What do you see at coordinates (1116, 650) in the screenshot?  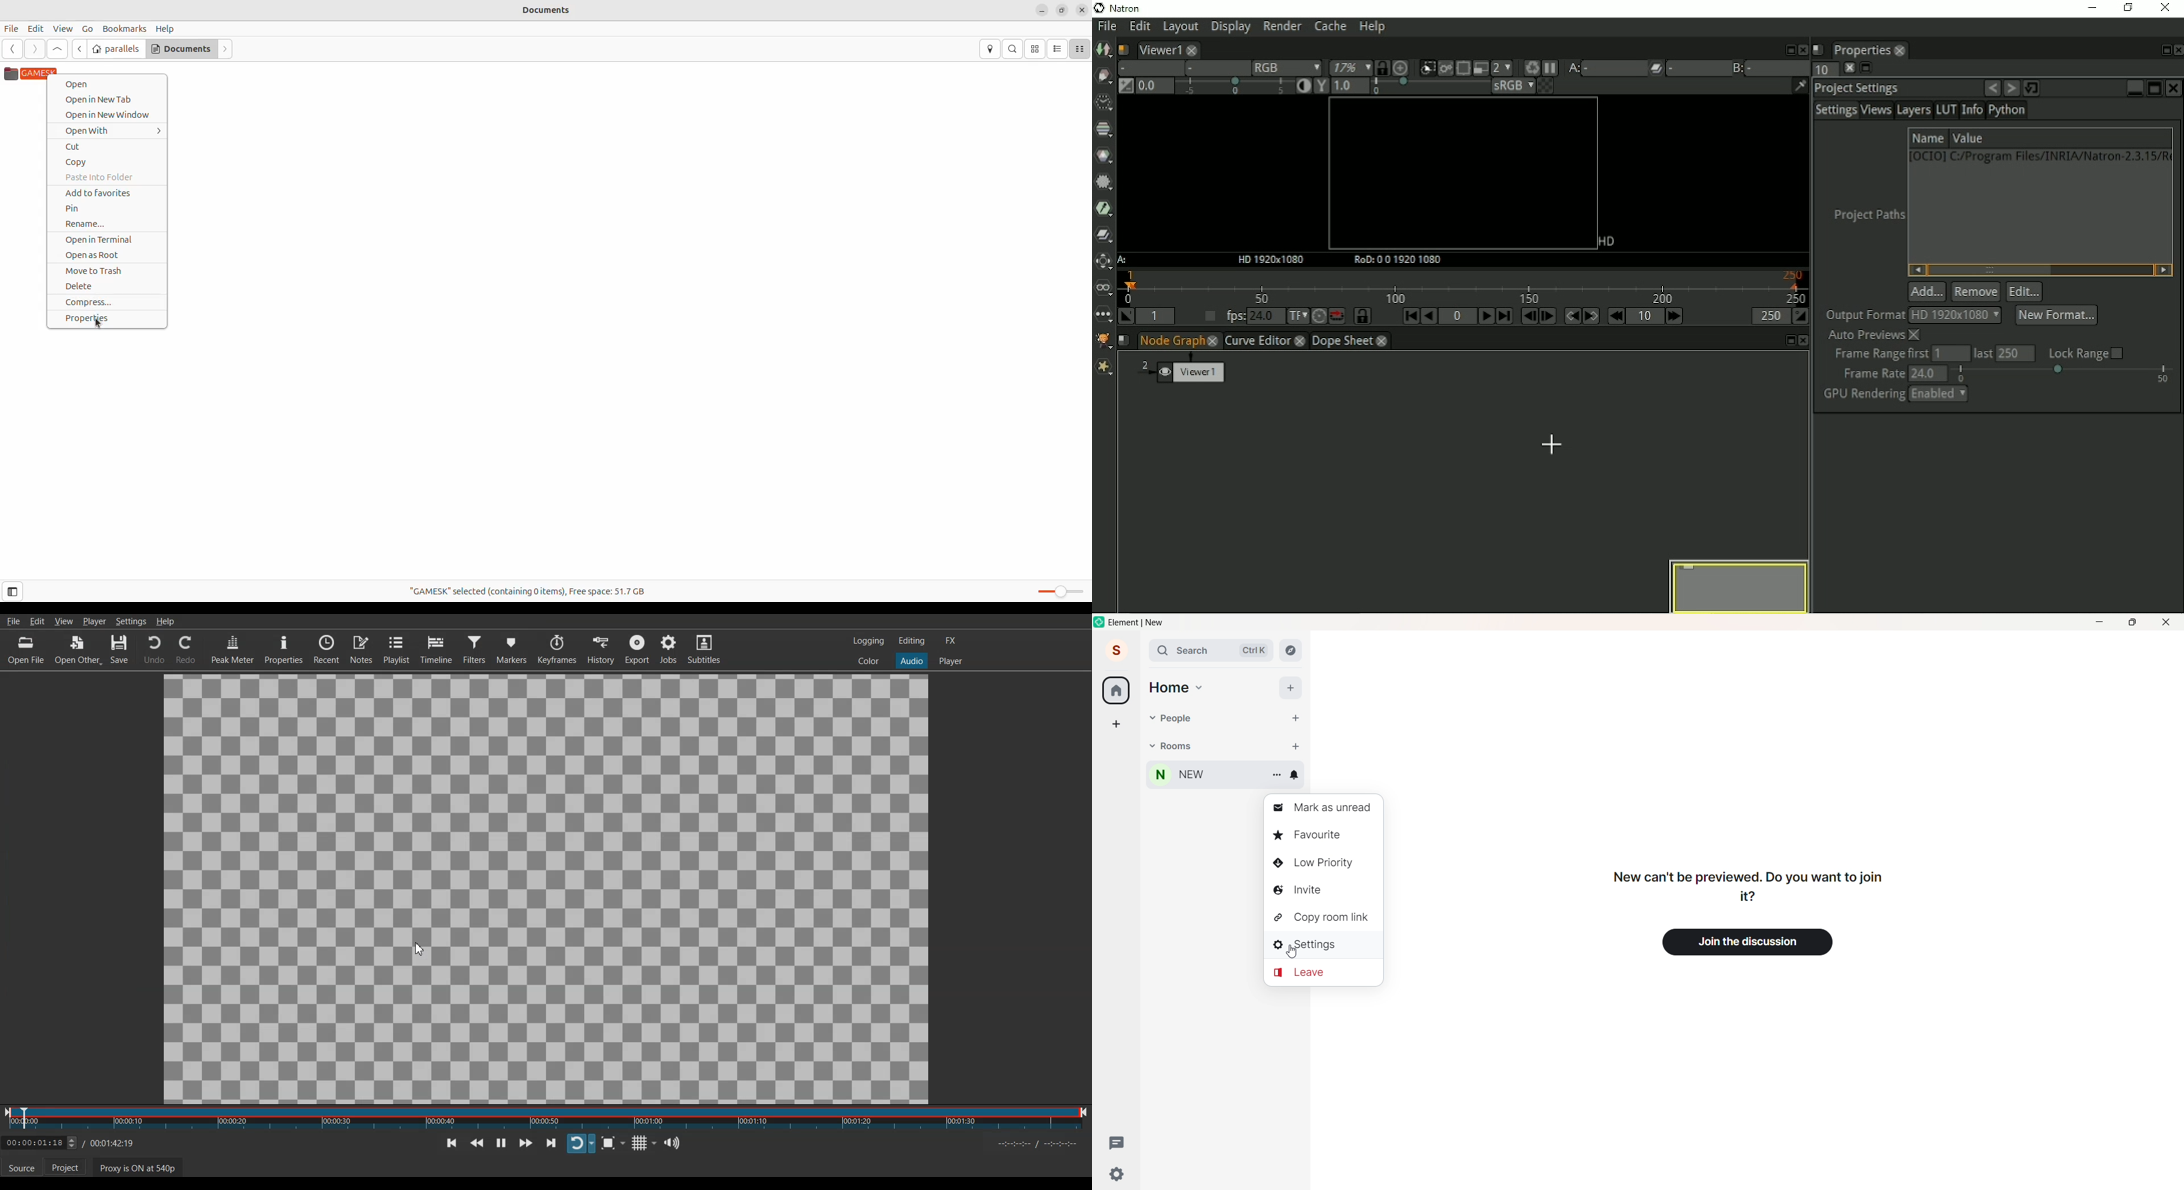 I see `user` at bounding box center [1116, 650].